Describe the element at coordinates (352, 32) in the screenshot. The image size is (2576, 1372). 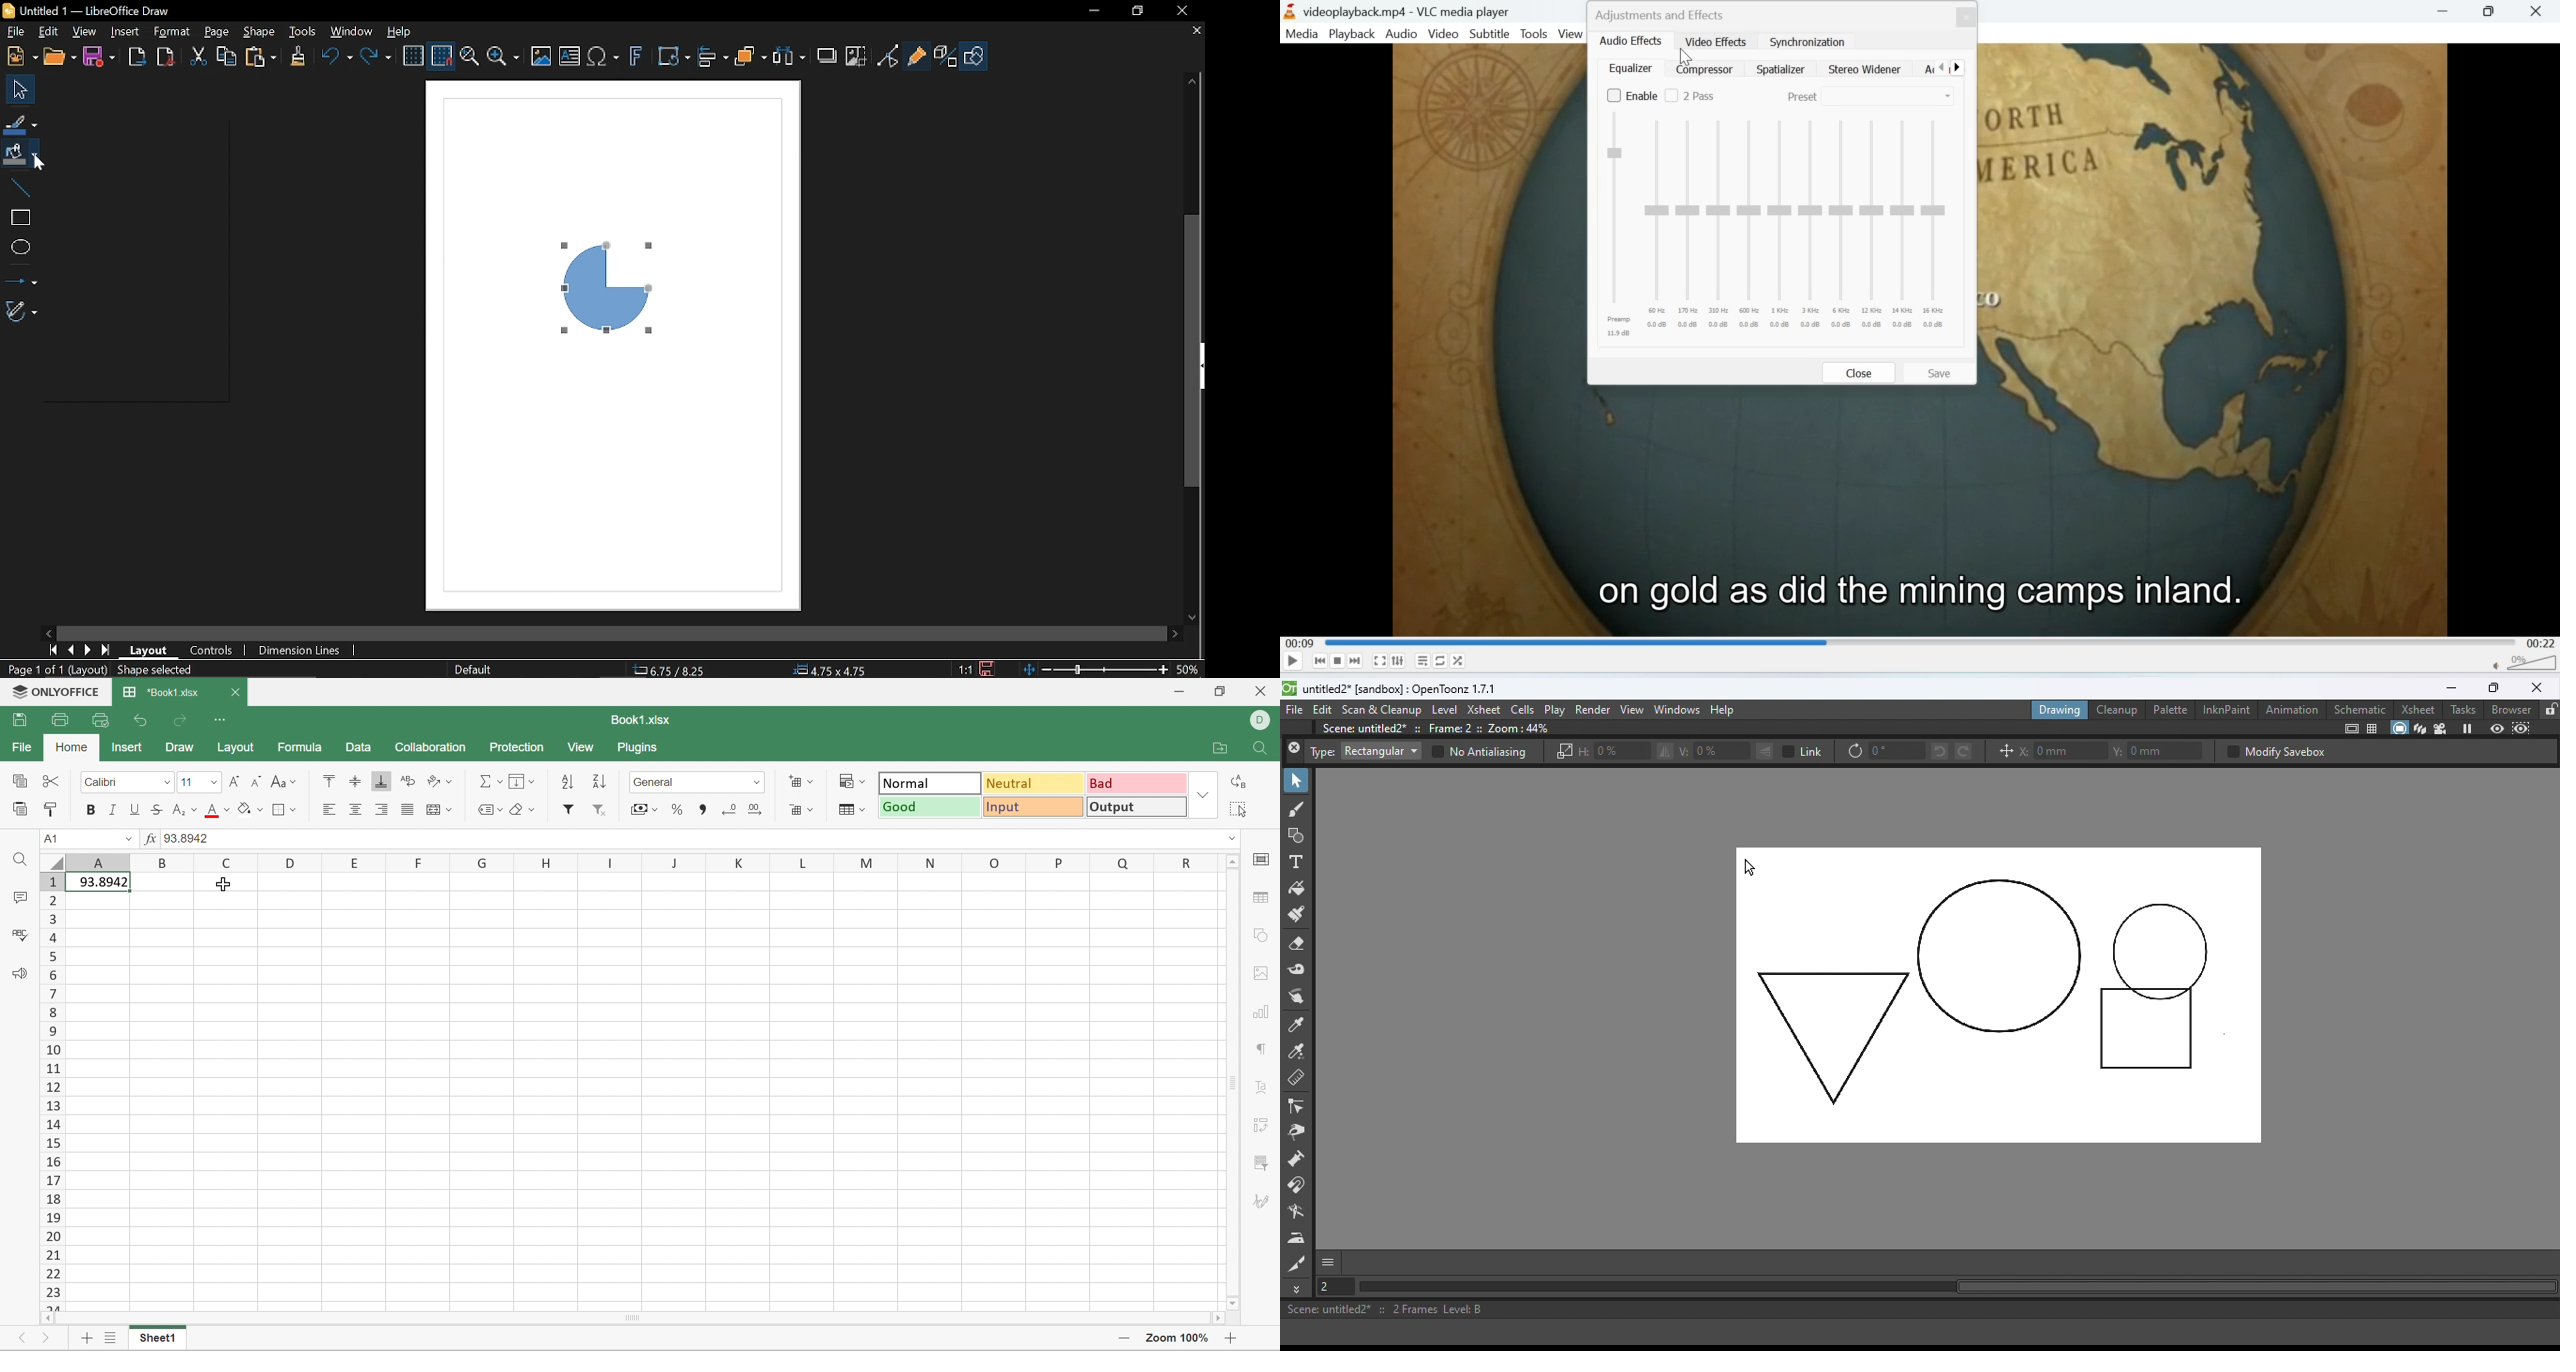
I see `Window` at that location.